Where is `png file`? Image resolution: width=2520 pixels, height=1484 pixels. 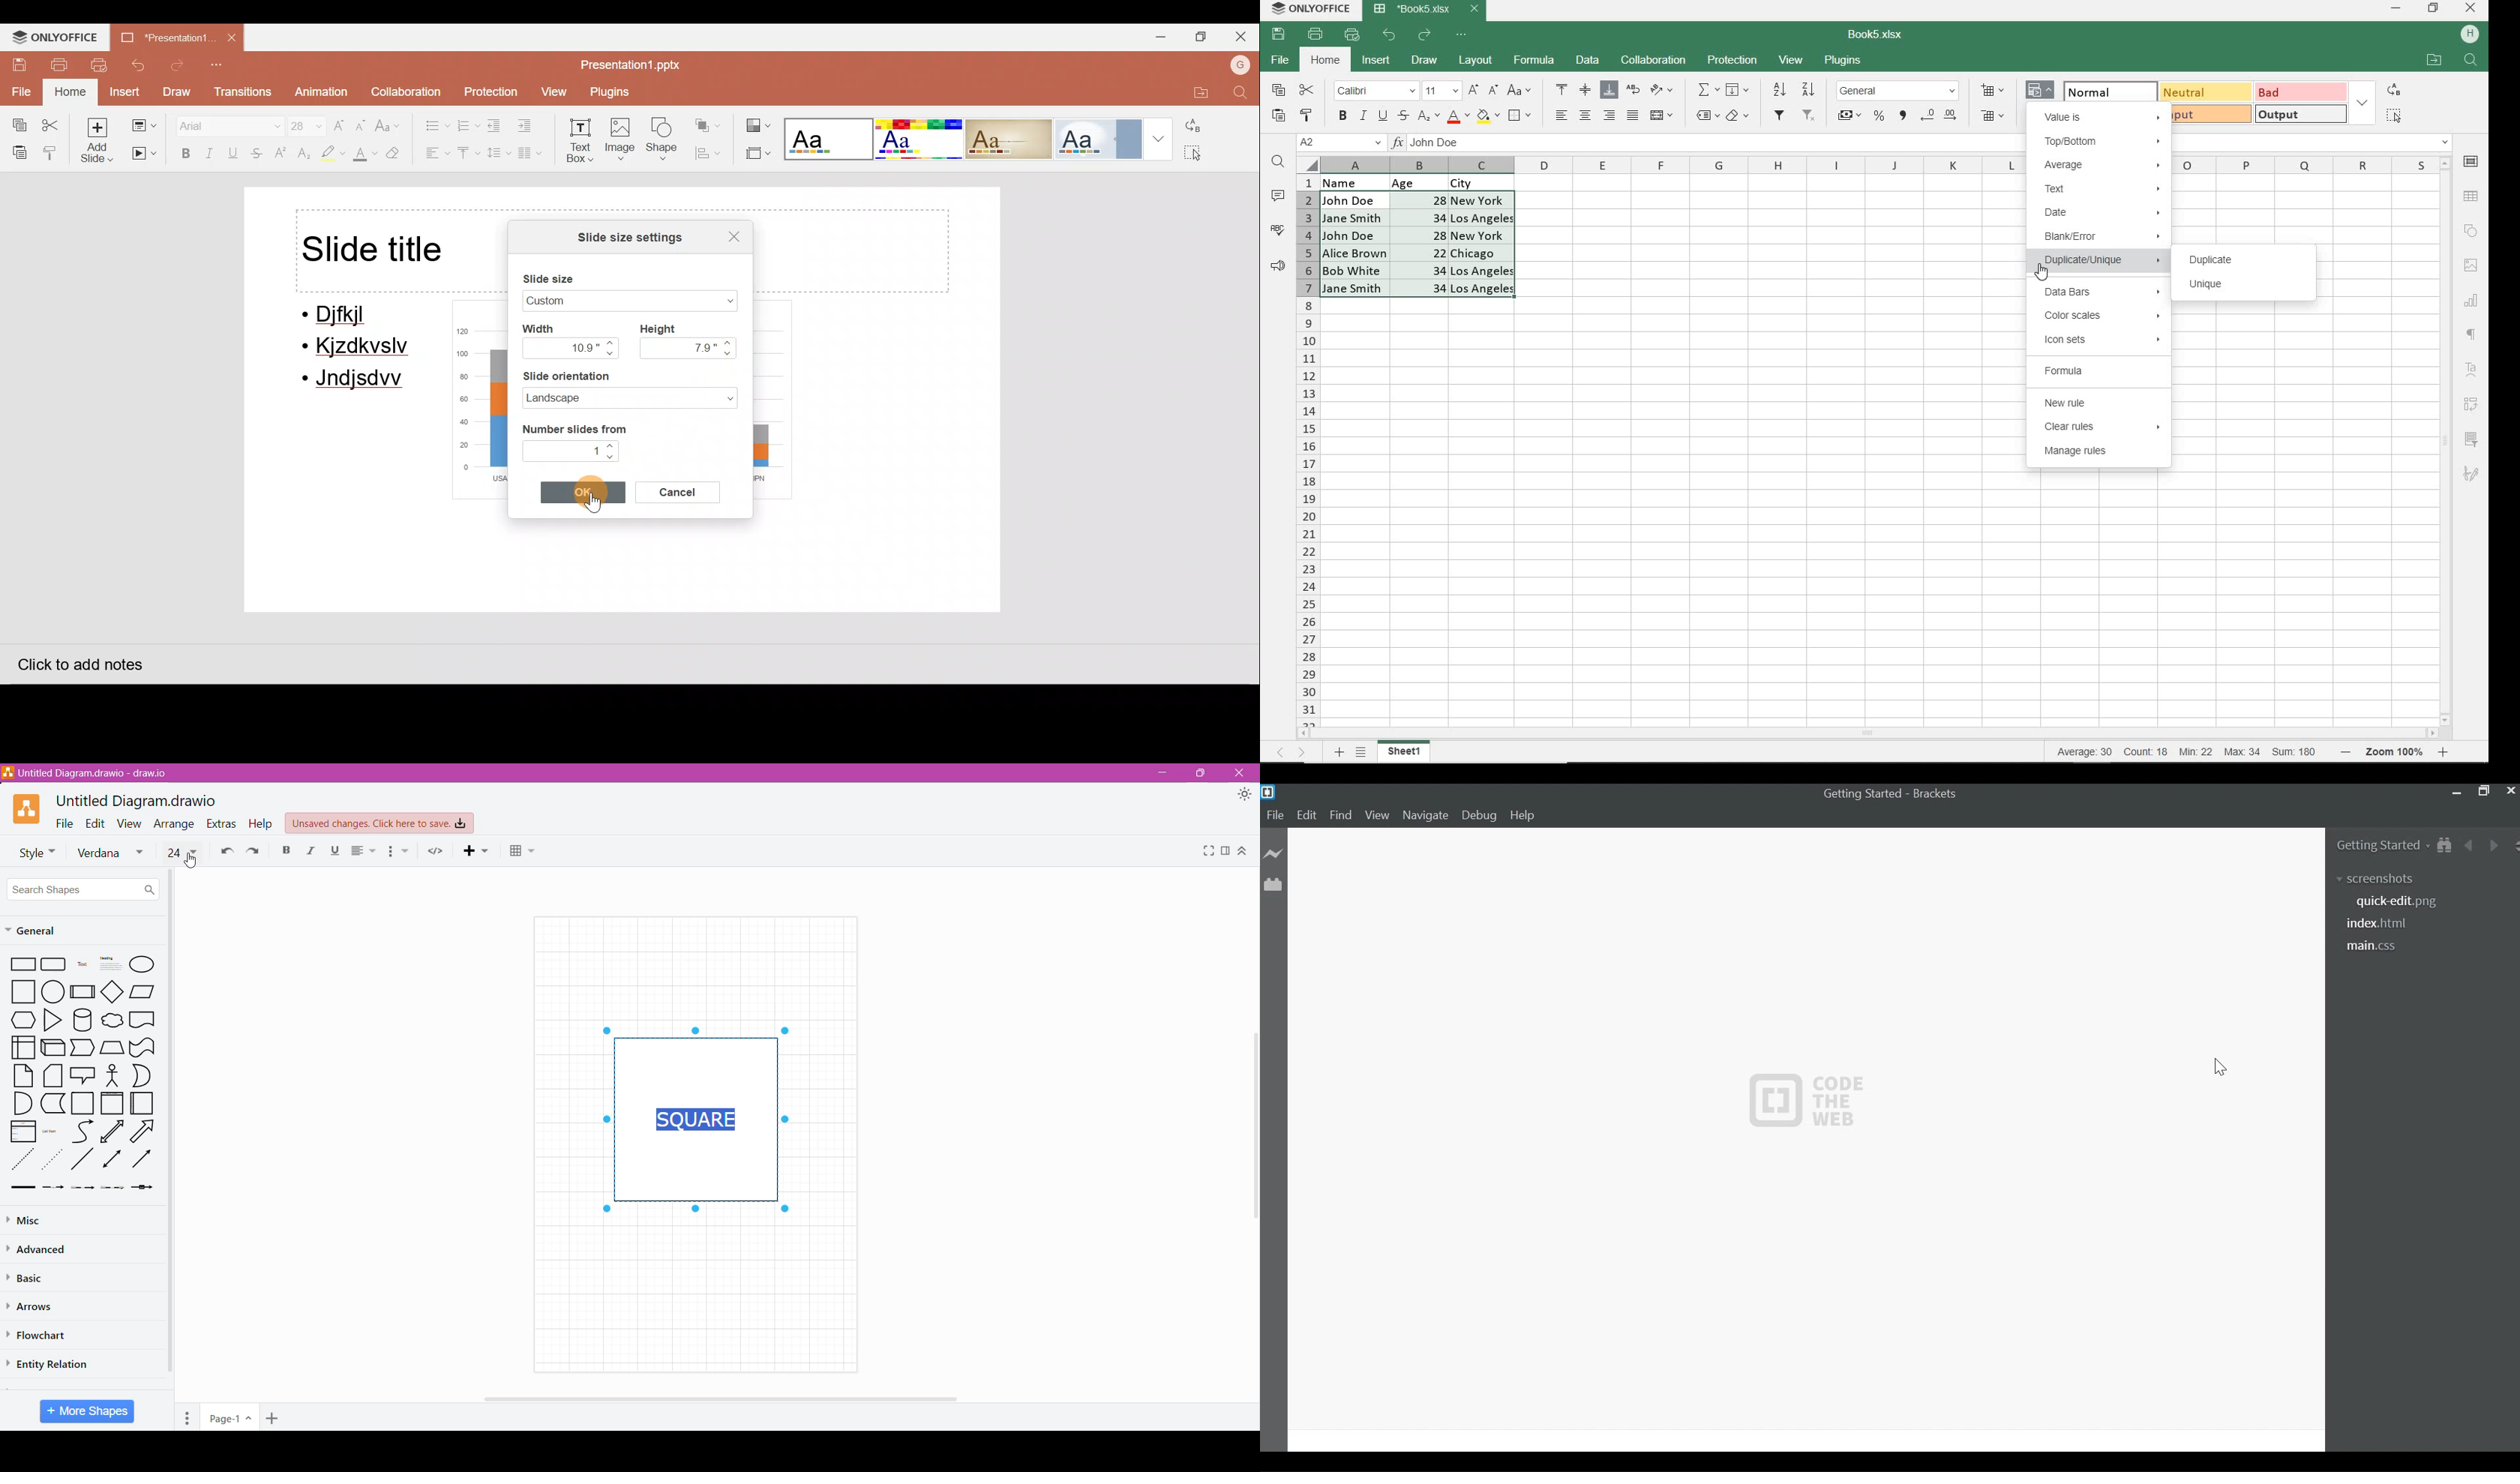
png file is located at coordinates (2397, 902).